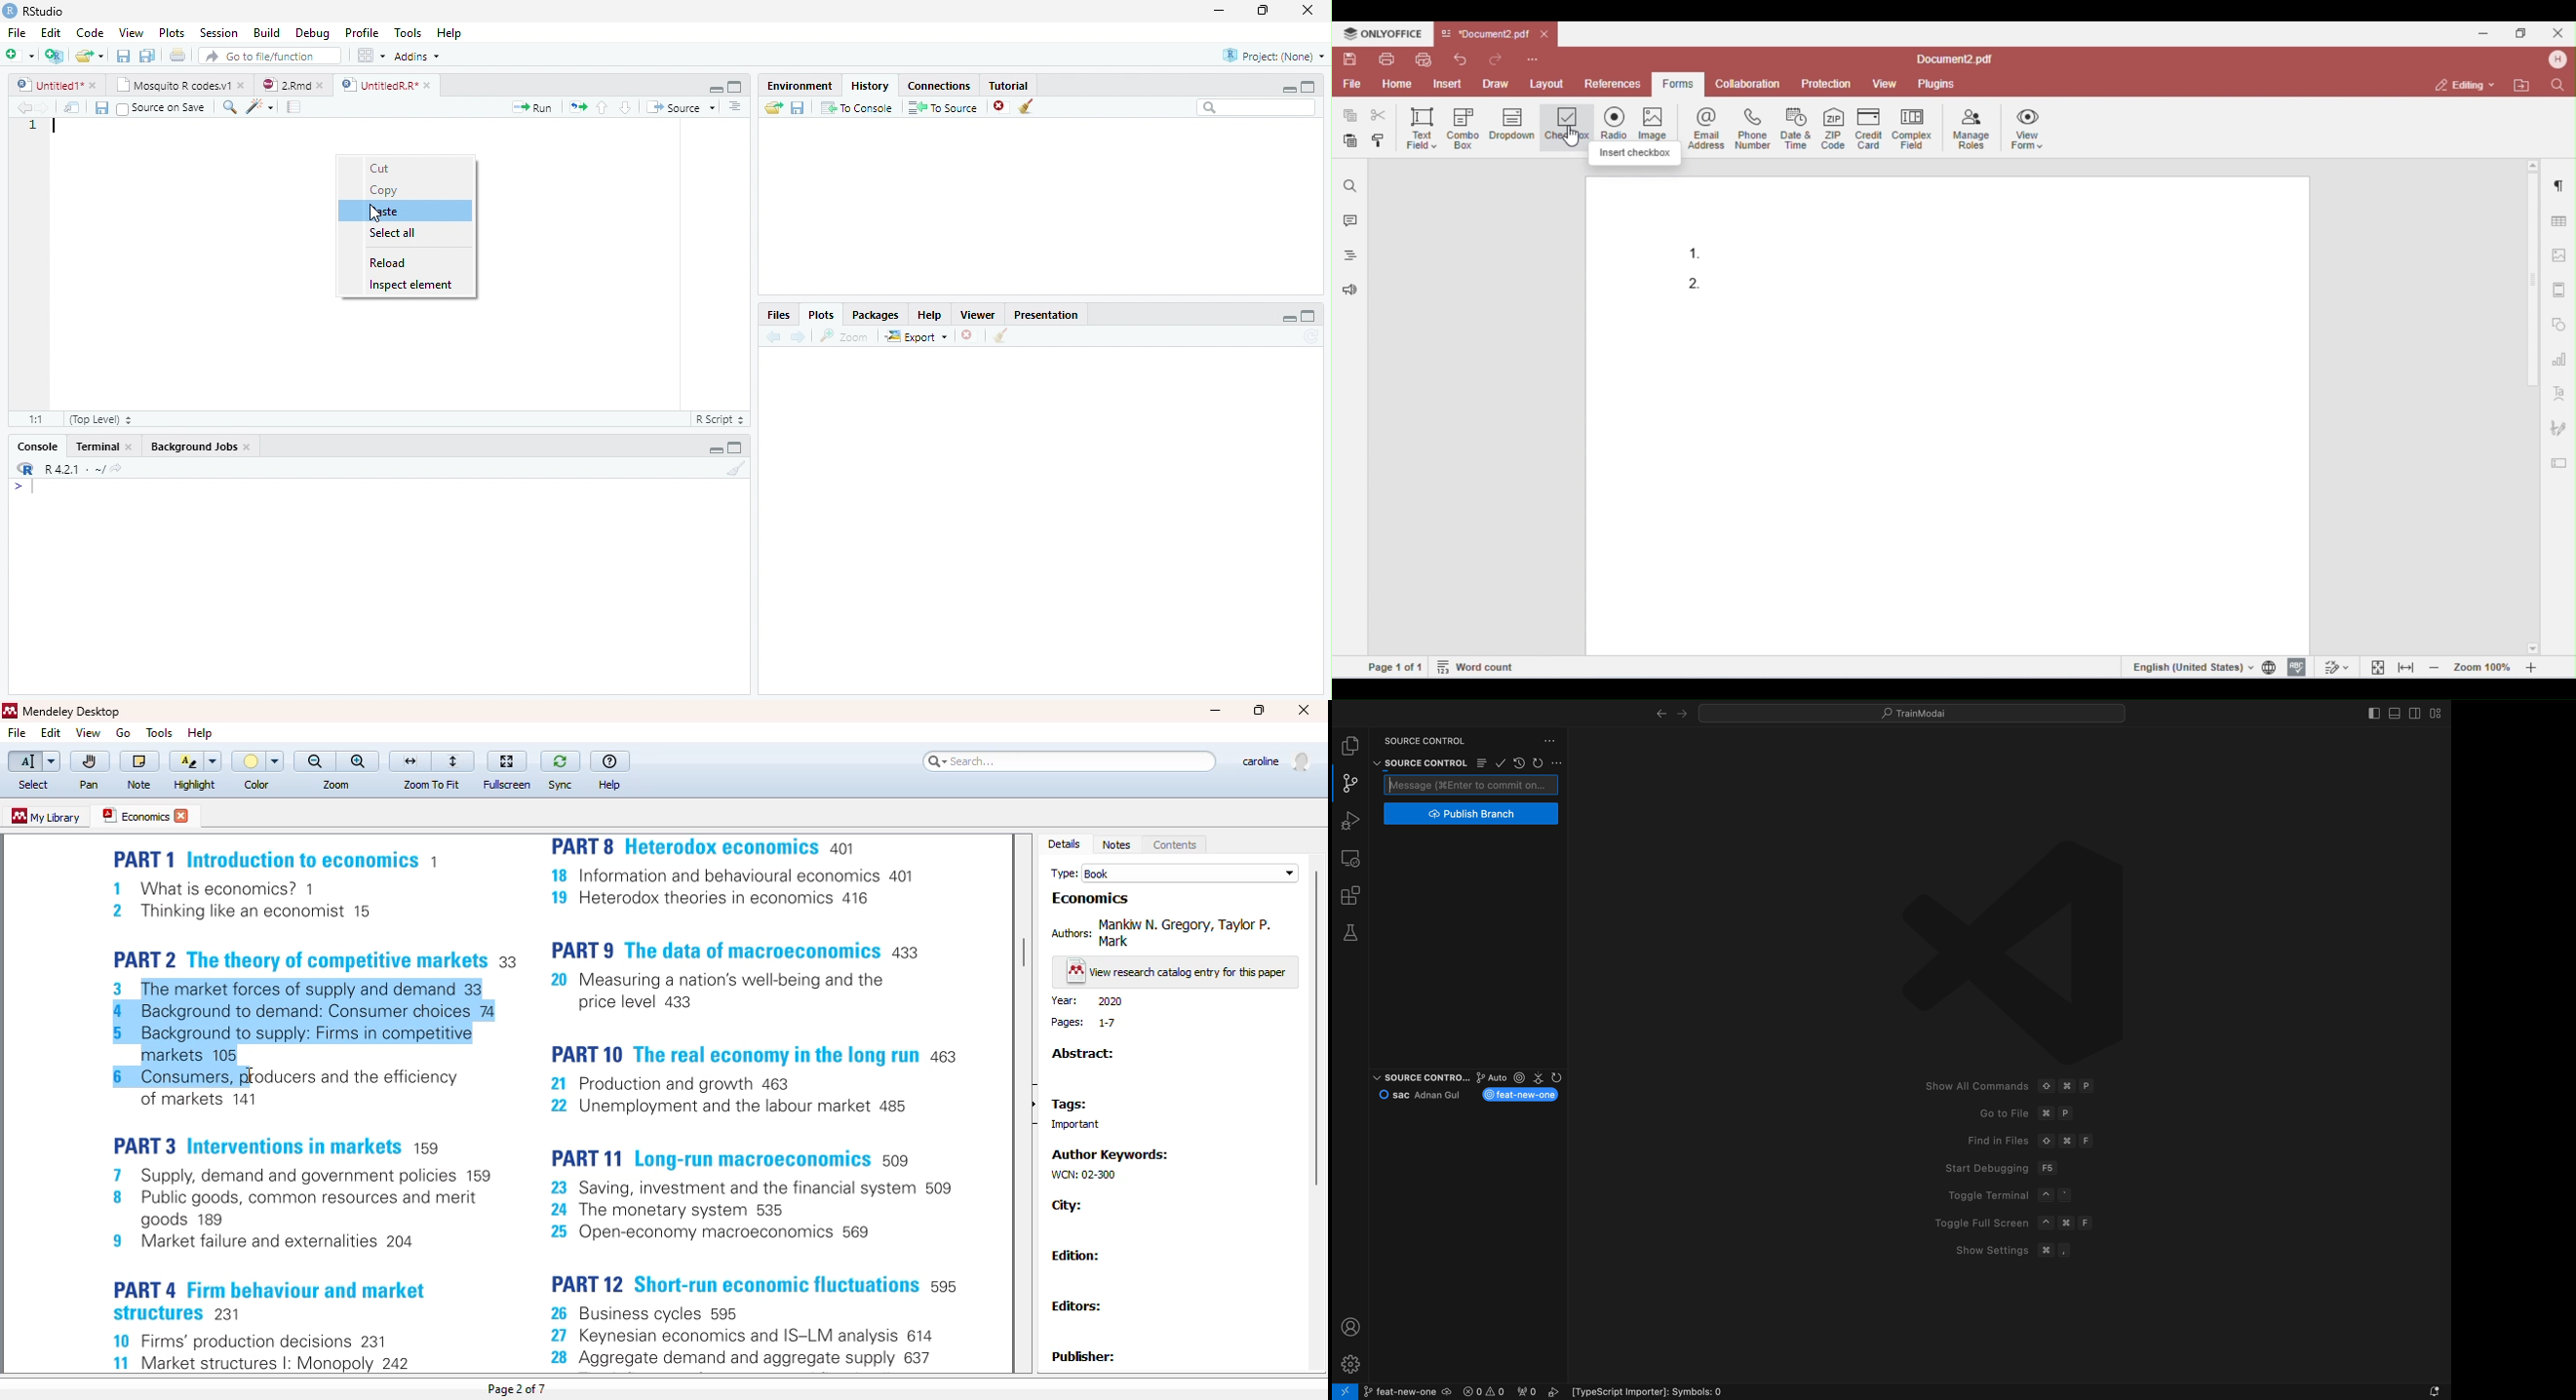  What do you see at coordinates (734, 469) in the screenshot?
I see `Clean` at bounding box center [734, 469].